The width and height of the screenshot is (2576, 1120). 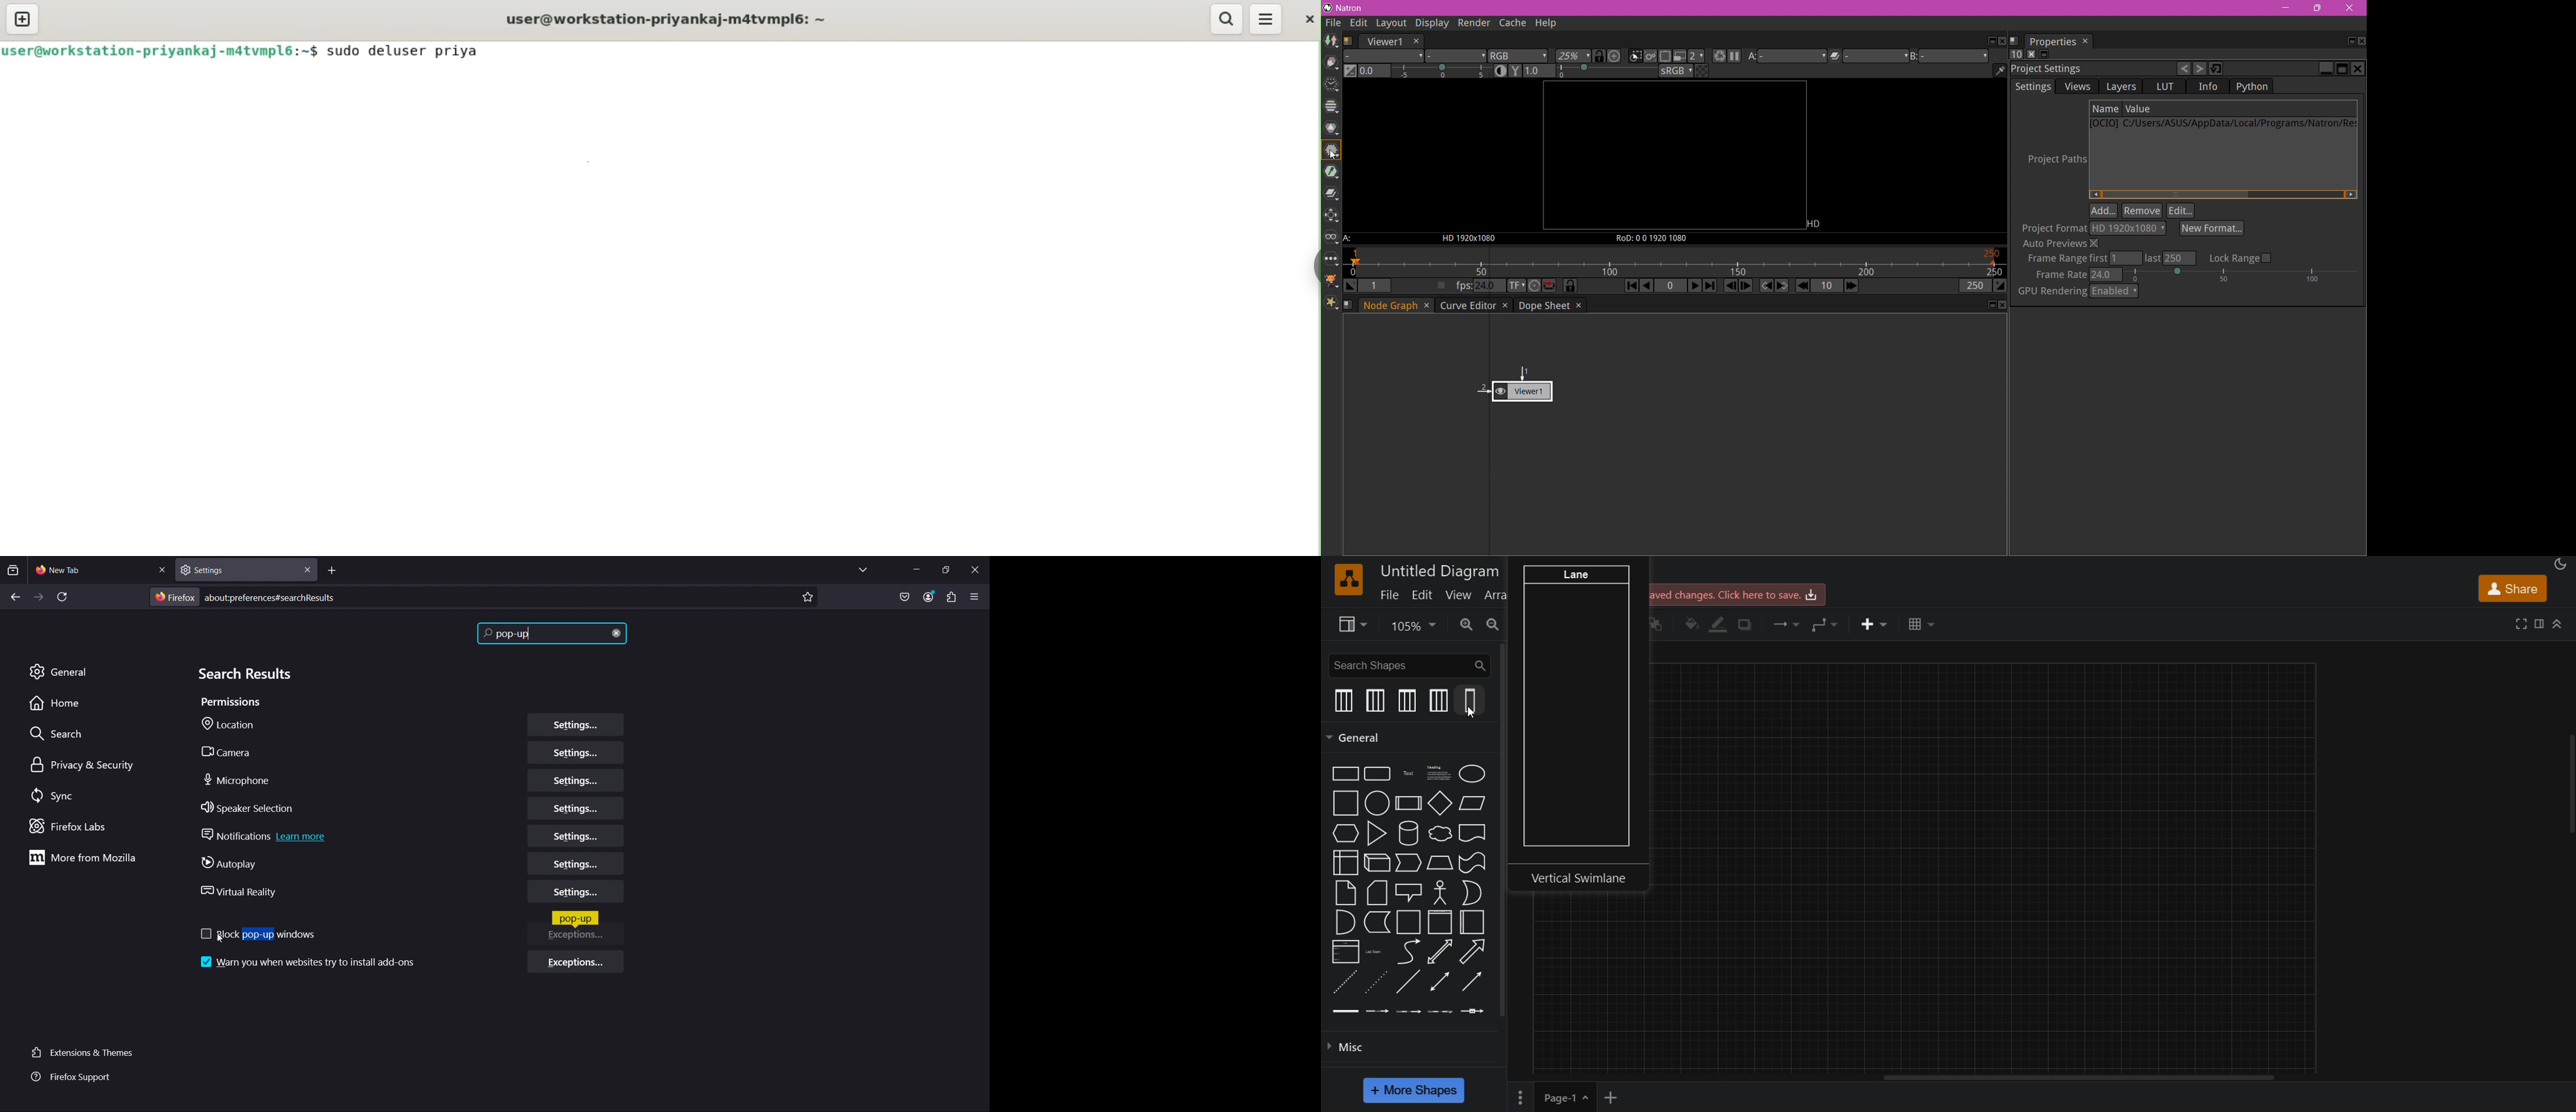 What do you see at coordinates (575, 725) in the screenshot?
I see `Location Settings` at bounding box center [575, 725].